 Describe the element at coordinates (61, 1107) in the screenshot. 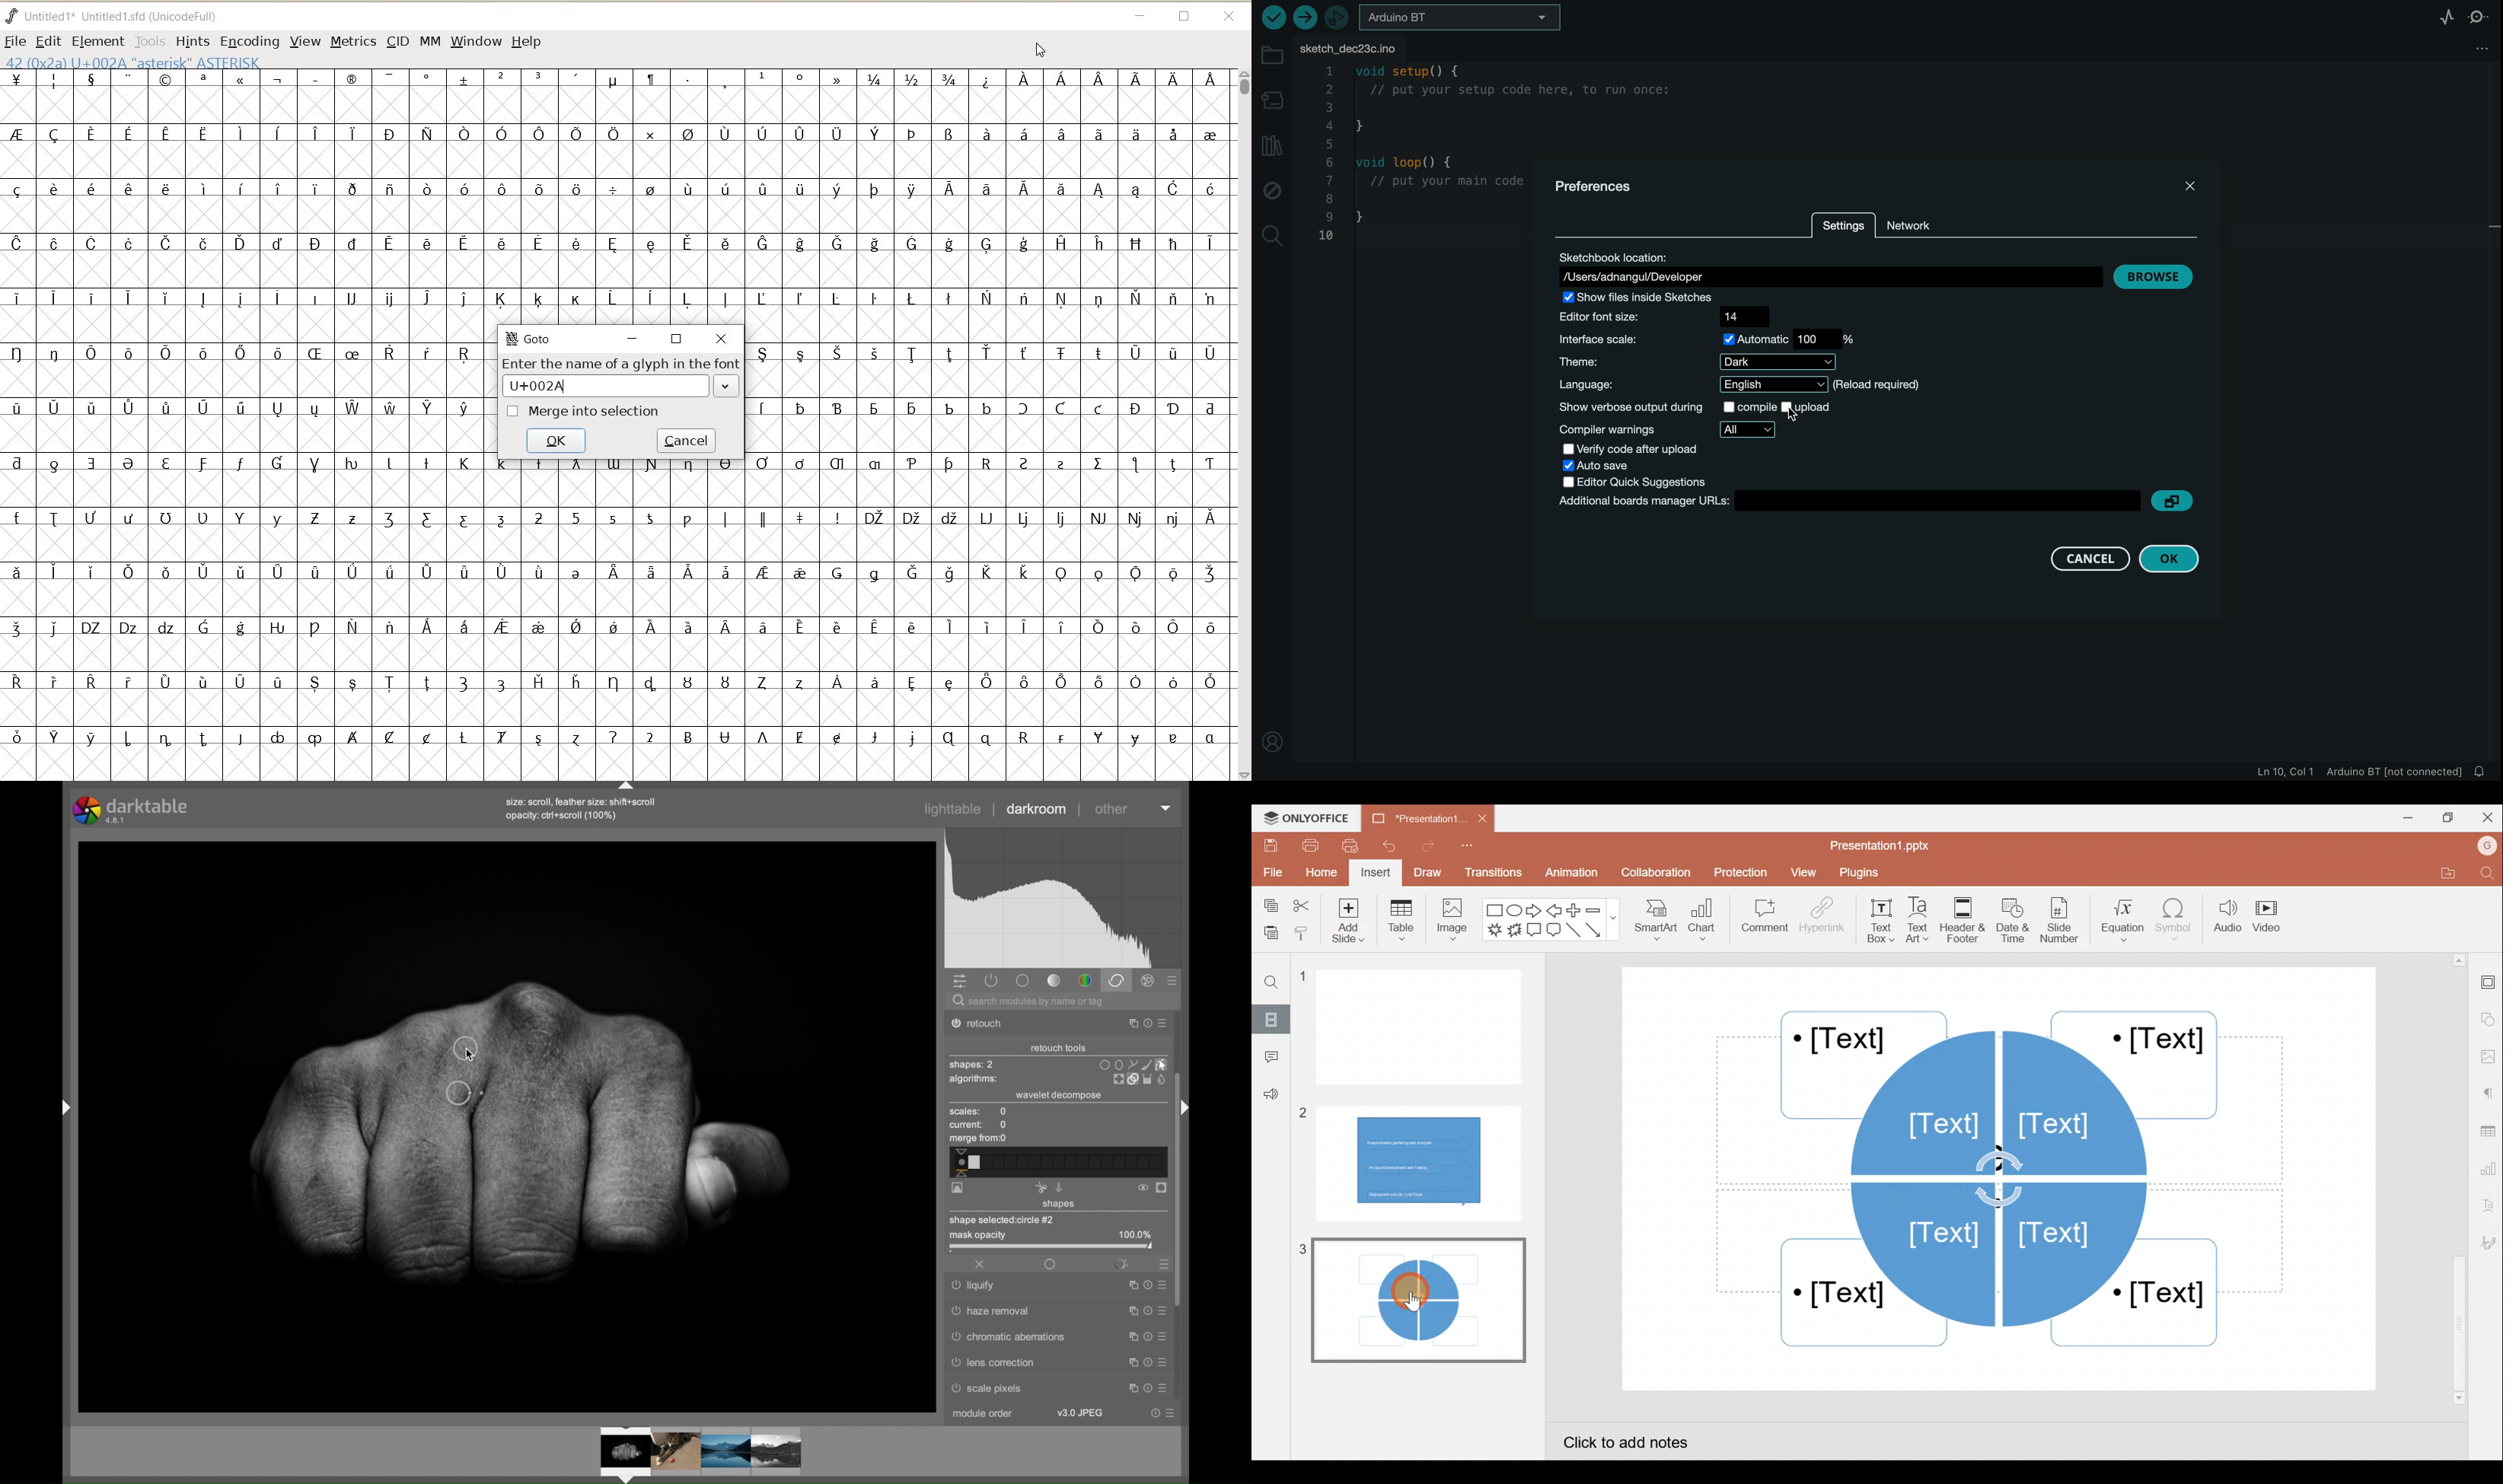

I see `drag handle` at that location.